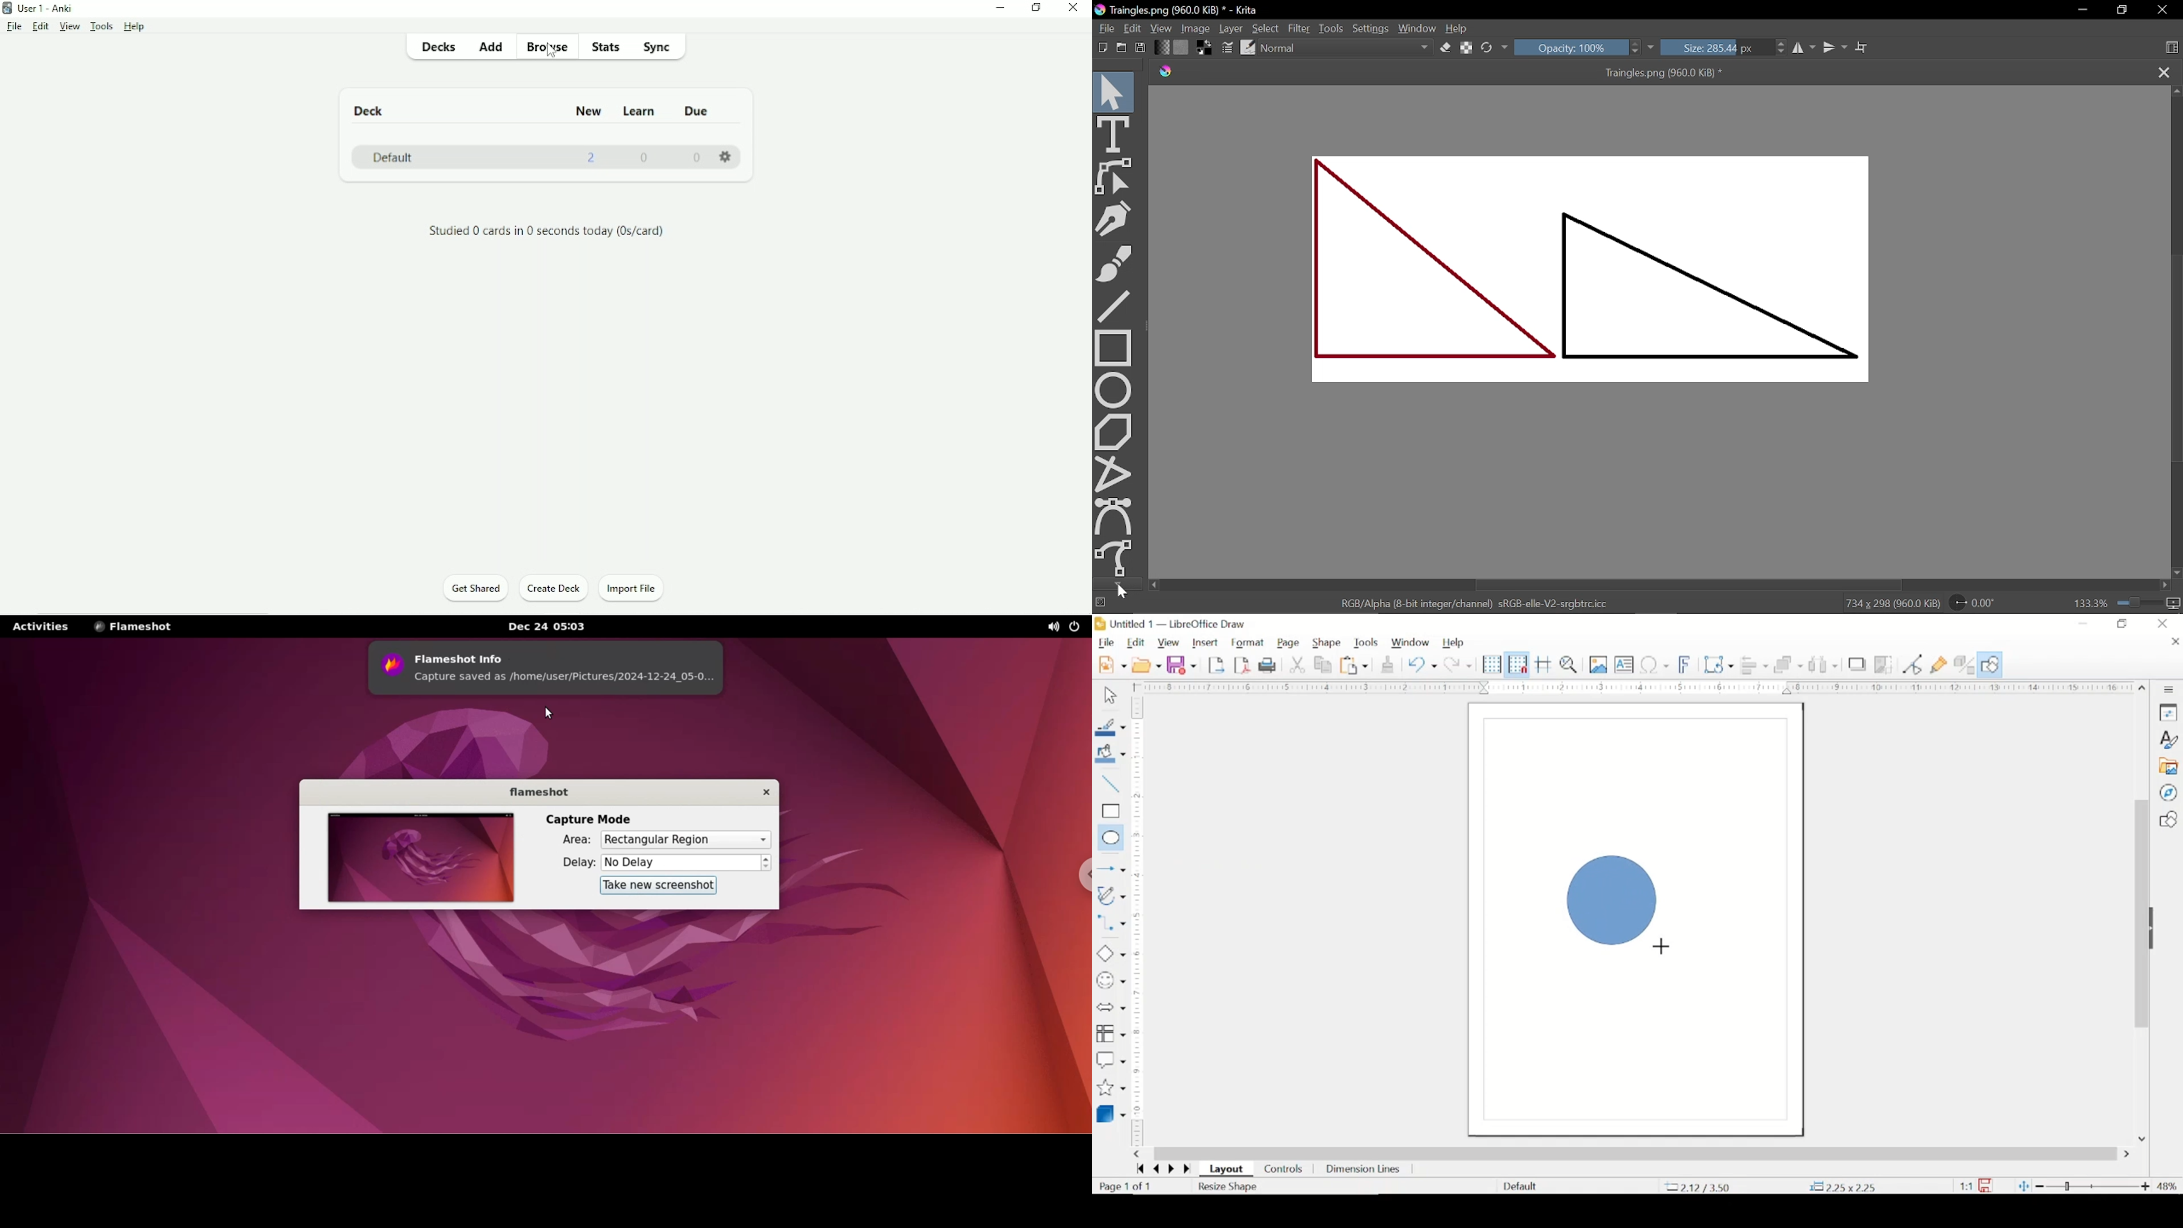 This screenshot has height=1232, width=2184. What do you see at coordinates (1992, 665) in the screenshot?
I see `show draw functions` at bounding box center [1992, 665].